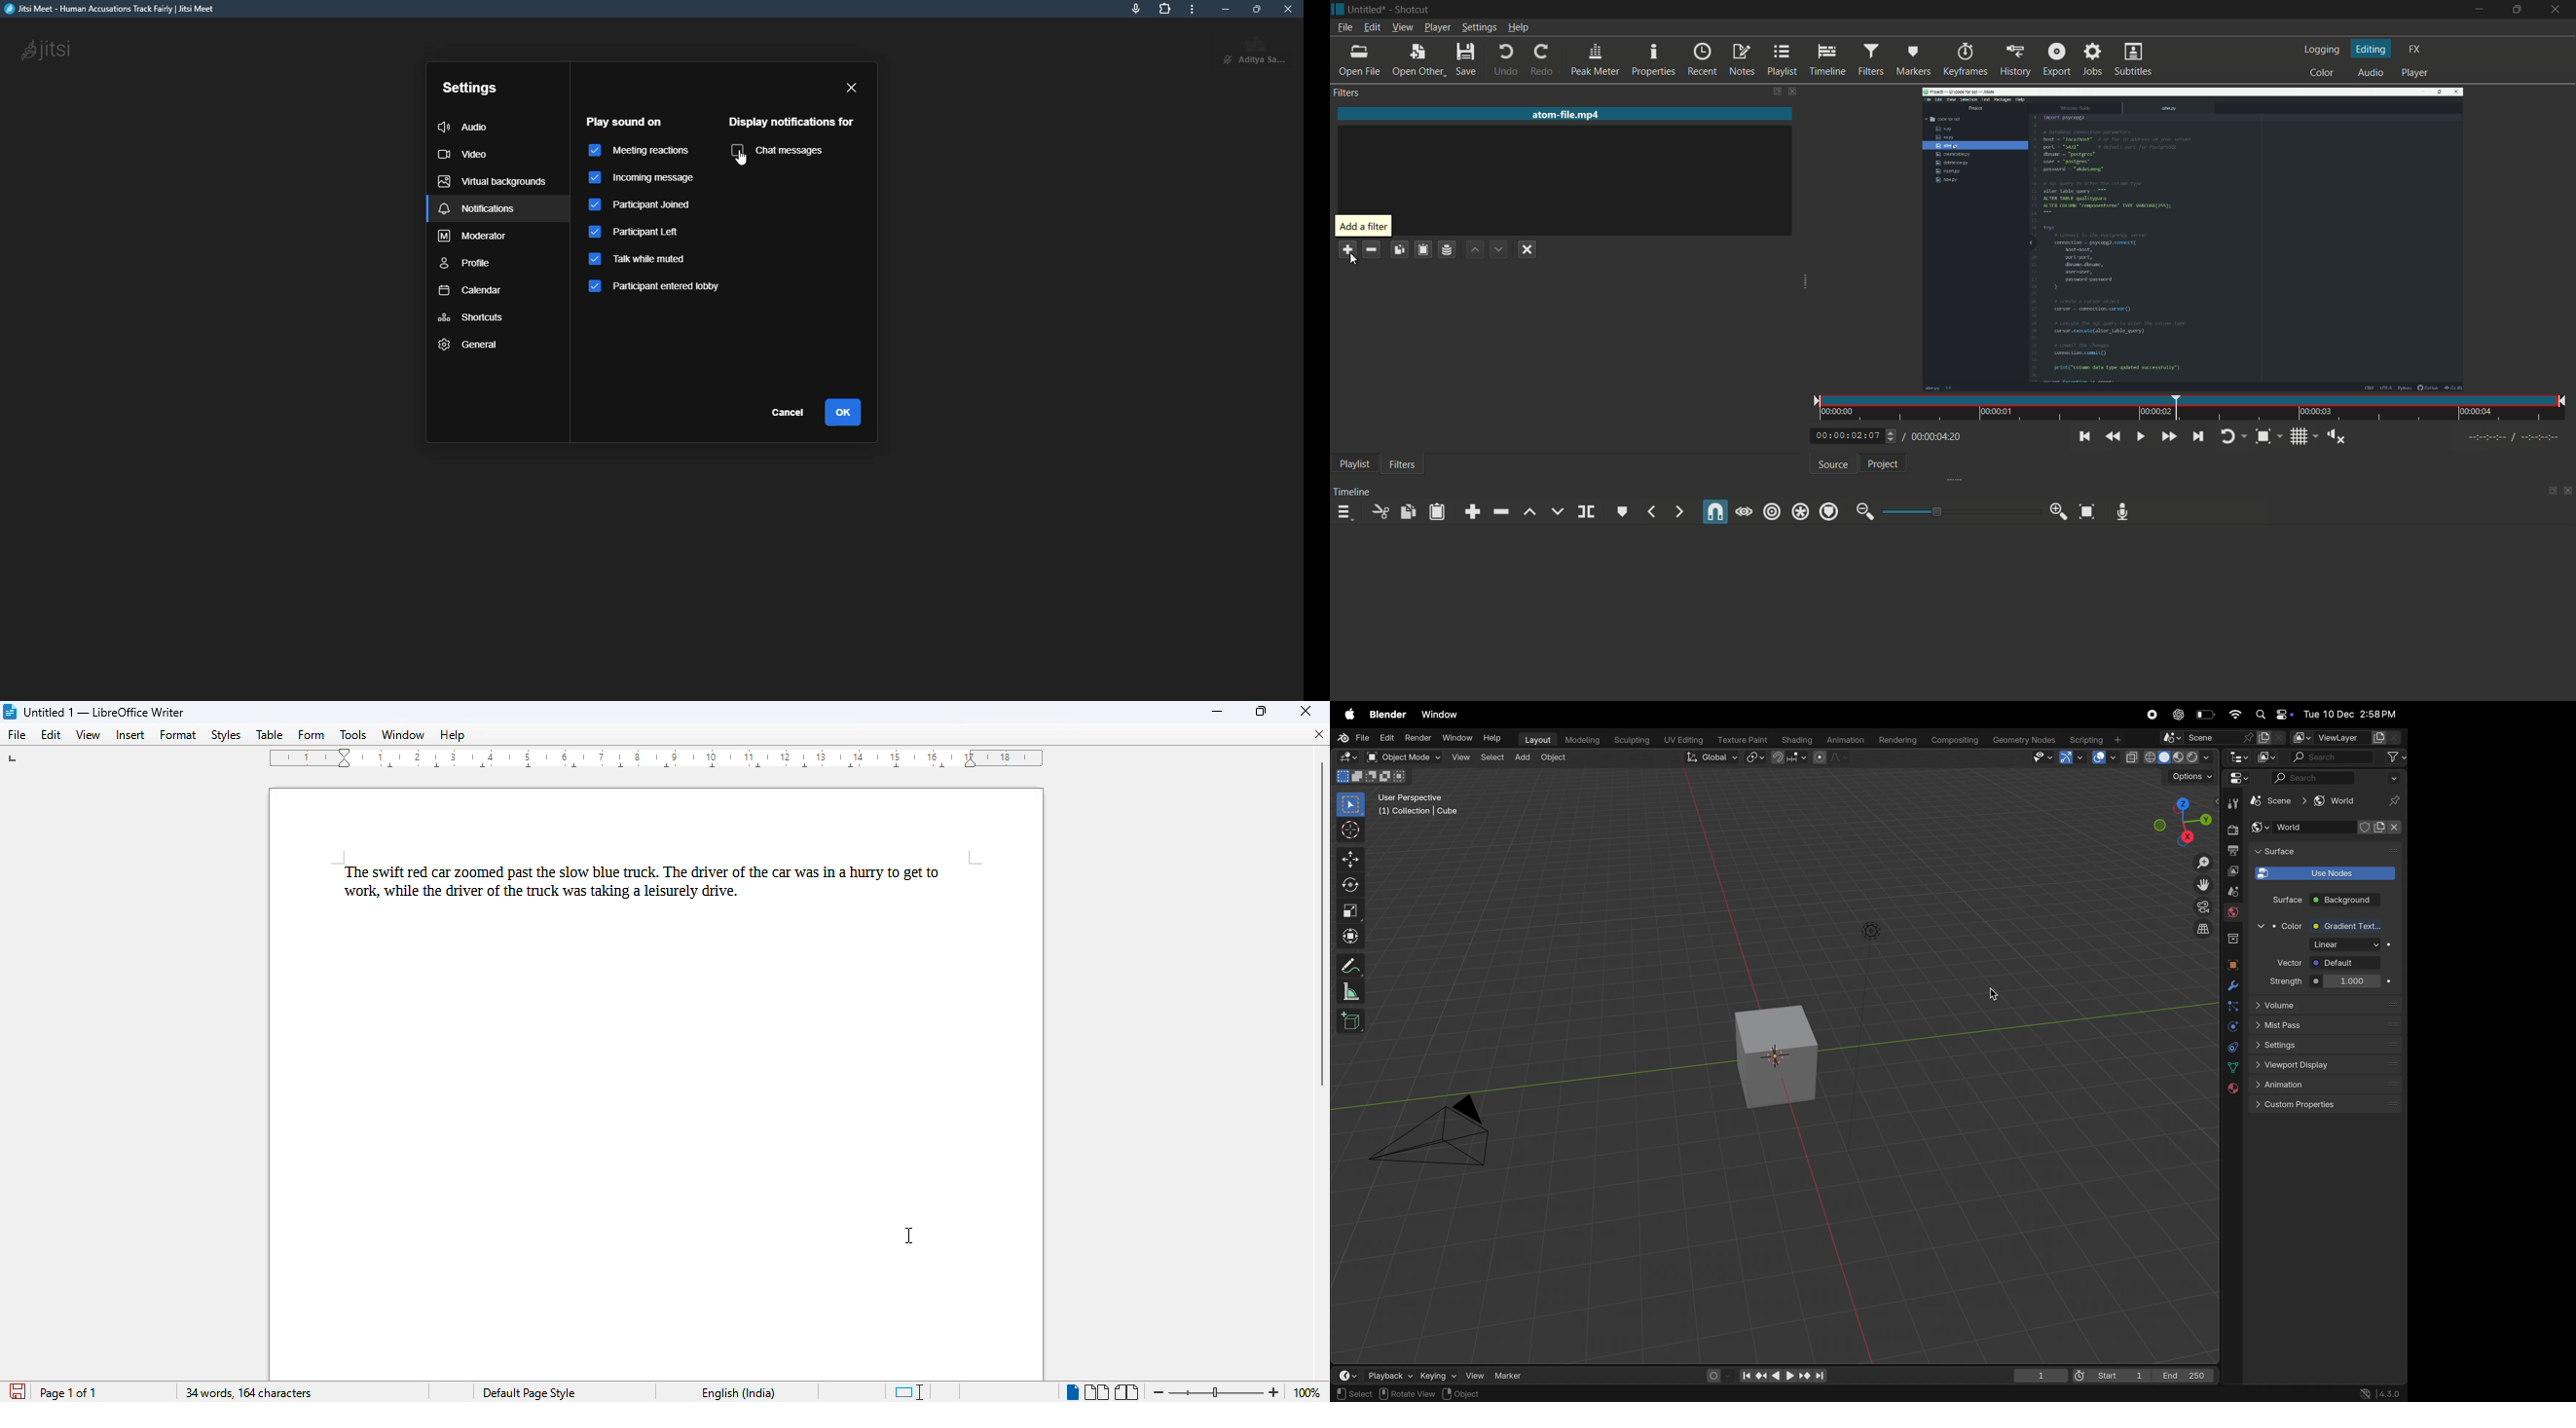  What do you see at coordinates (1350, 858) in the screenshot?
I see `move` at bounding box center [1350, 858].